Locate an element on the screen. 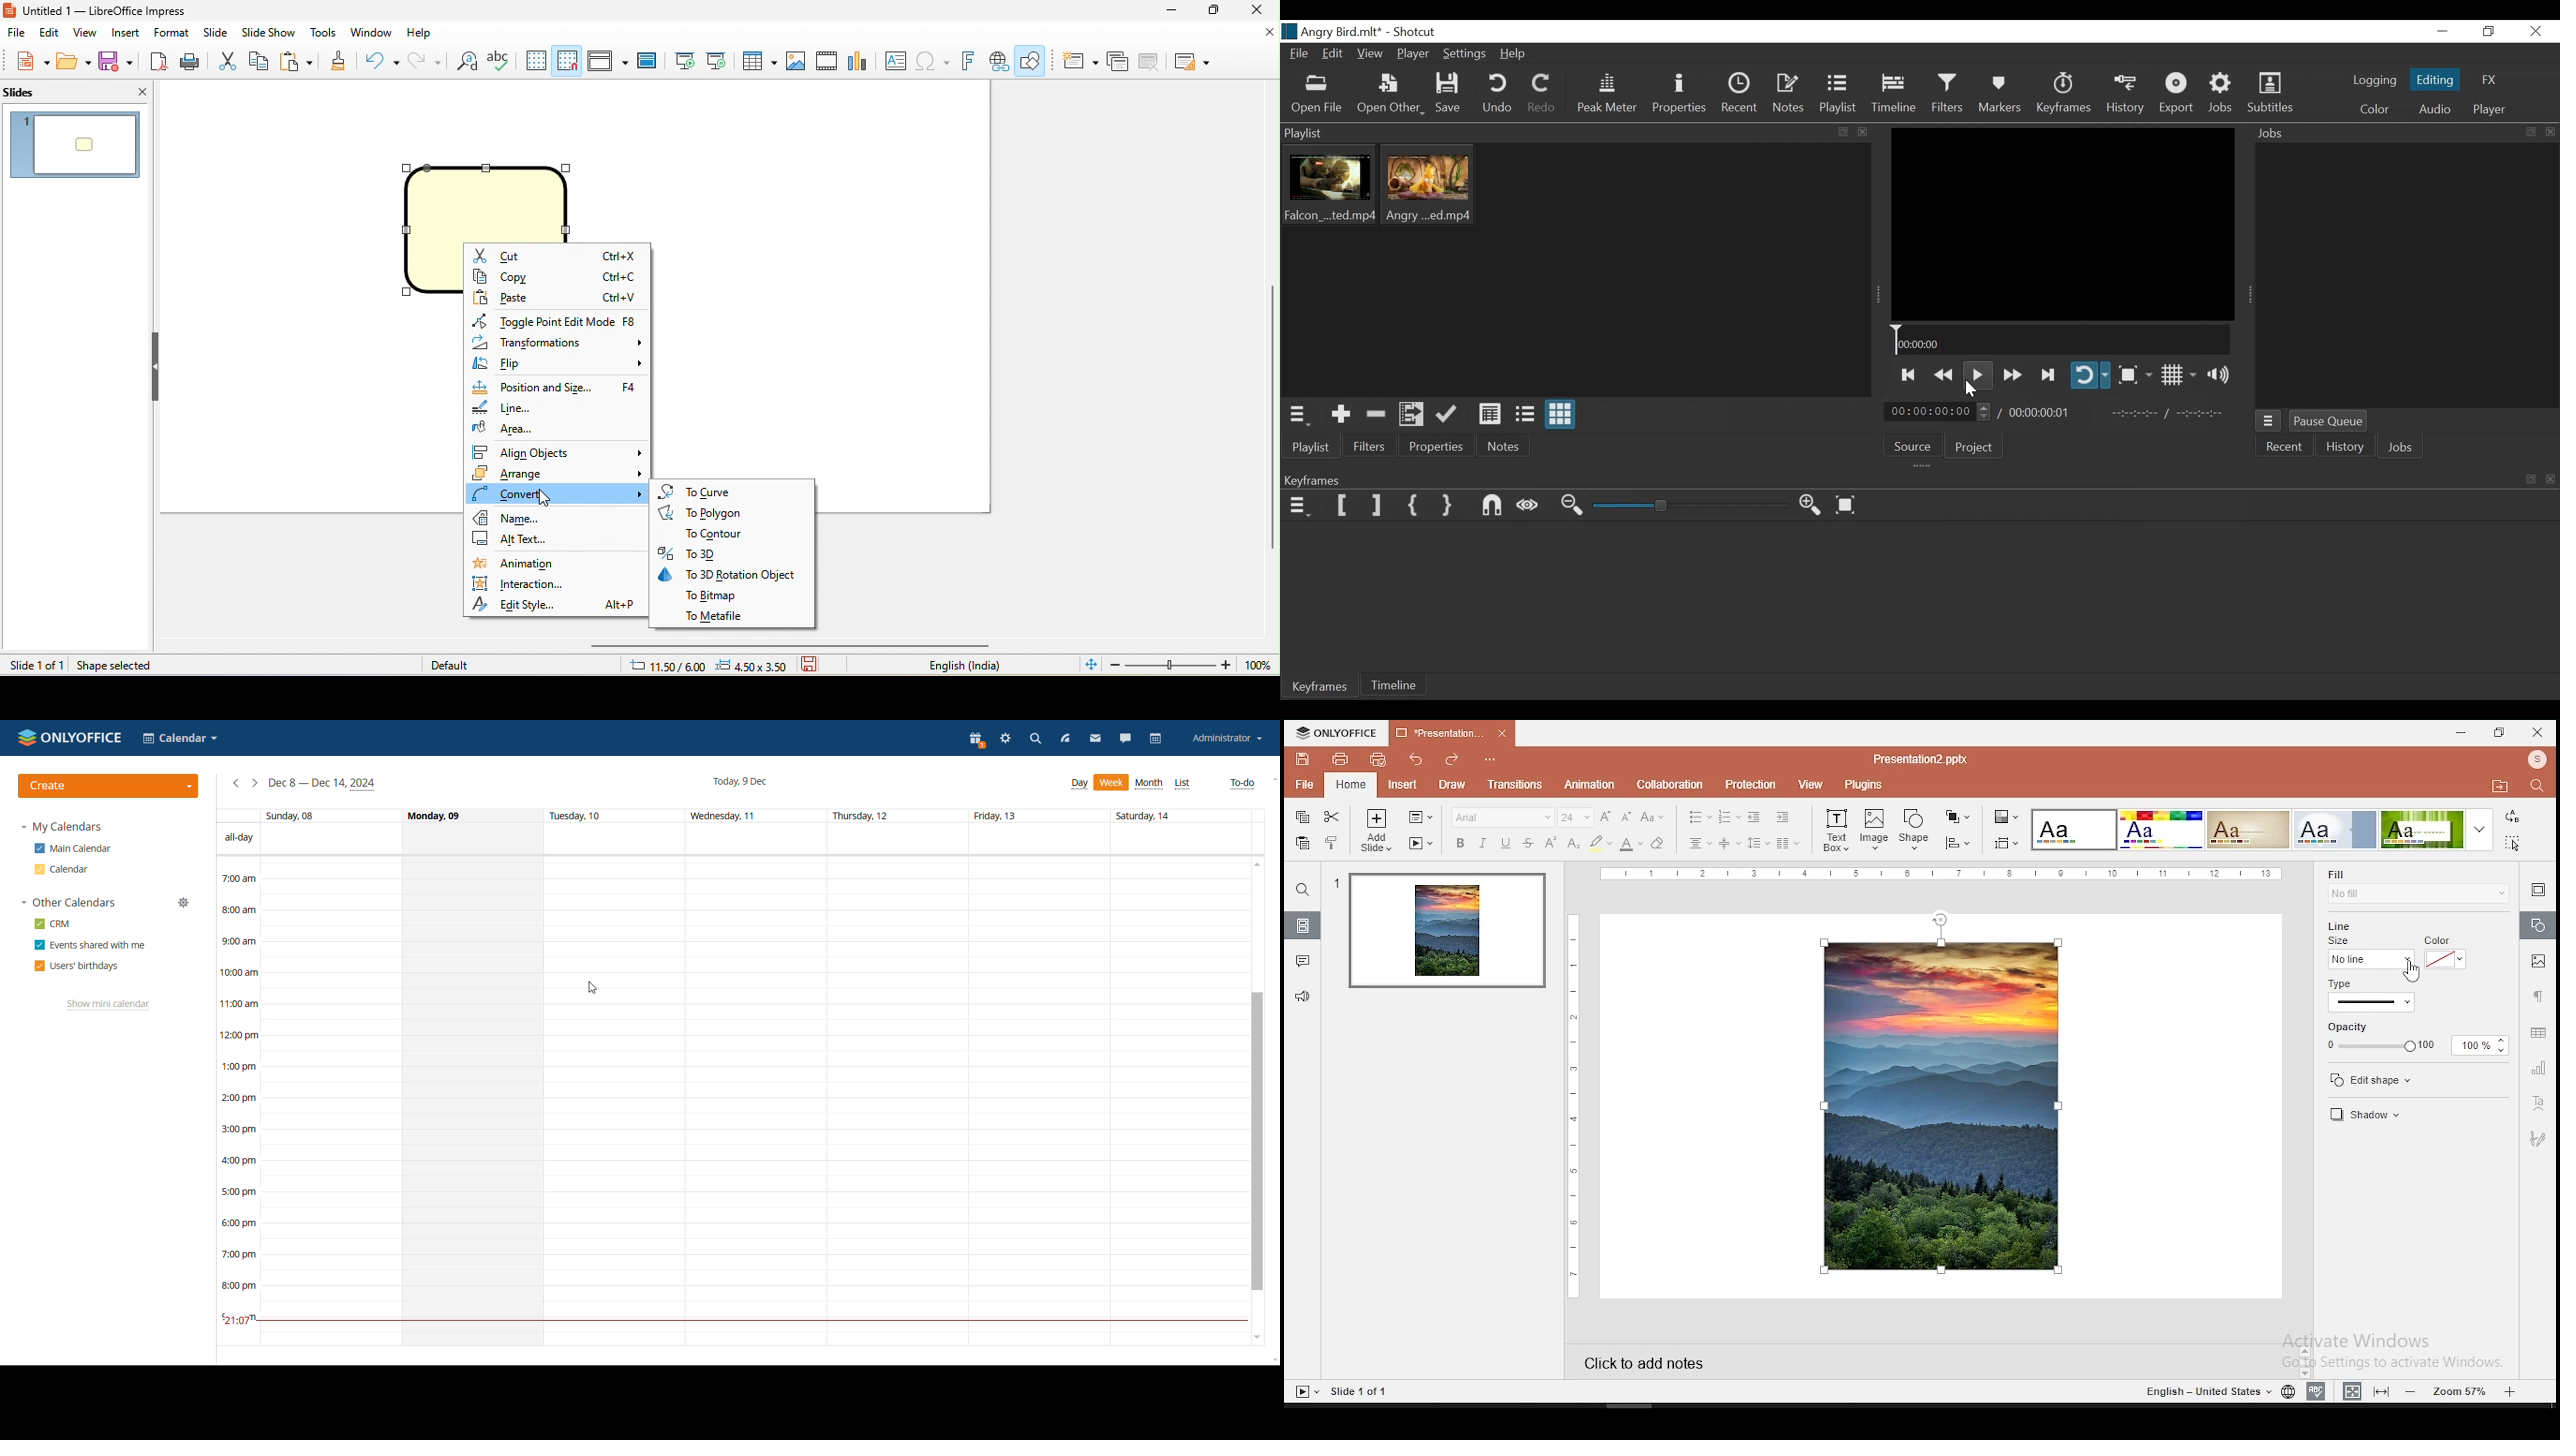  open file location is located at coordinates (2502, 790).